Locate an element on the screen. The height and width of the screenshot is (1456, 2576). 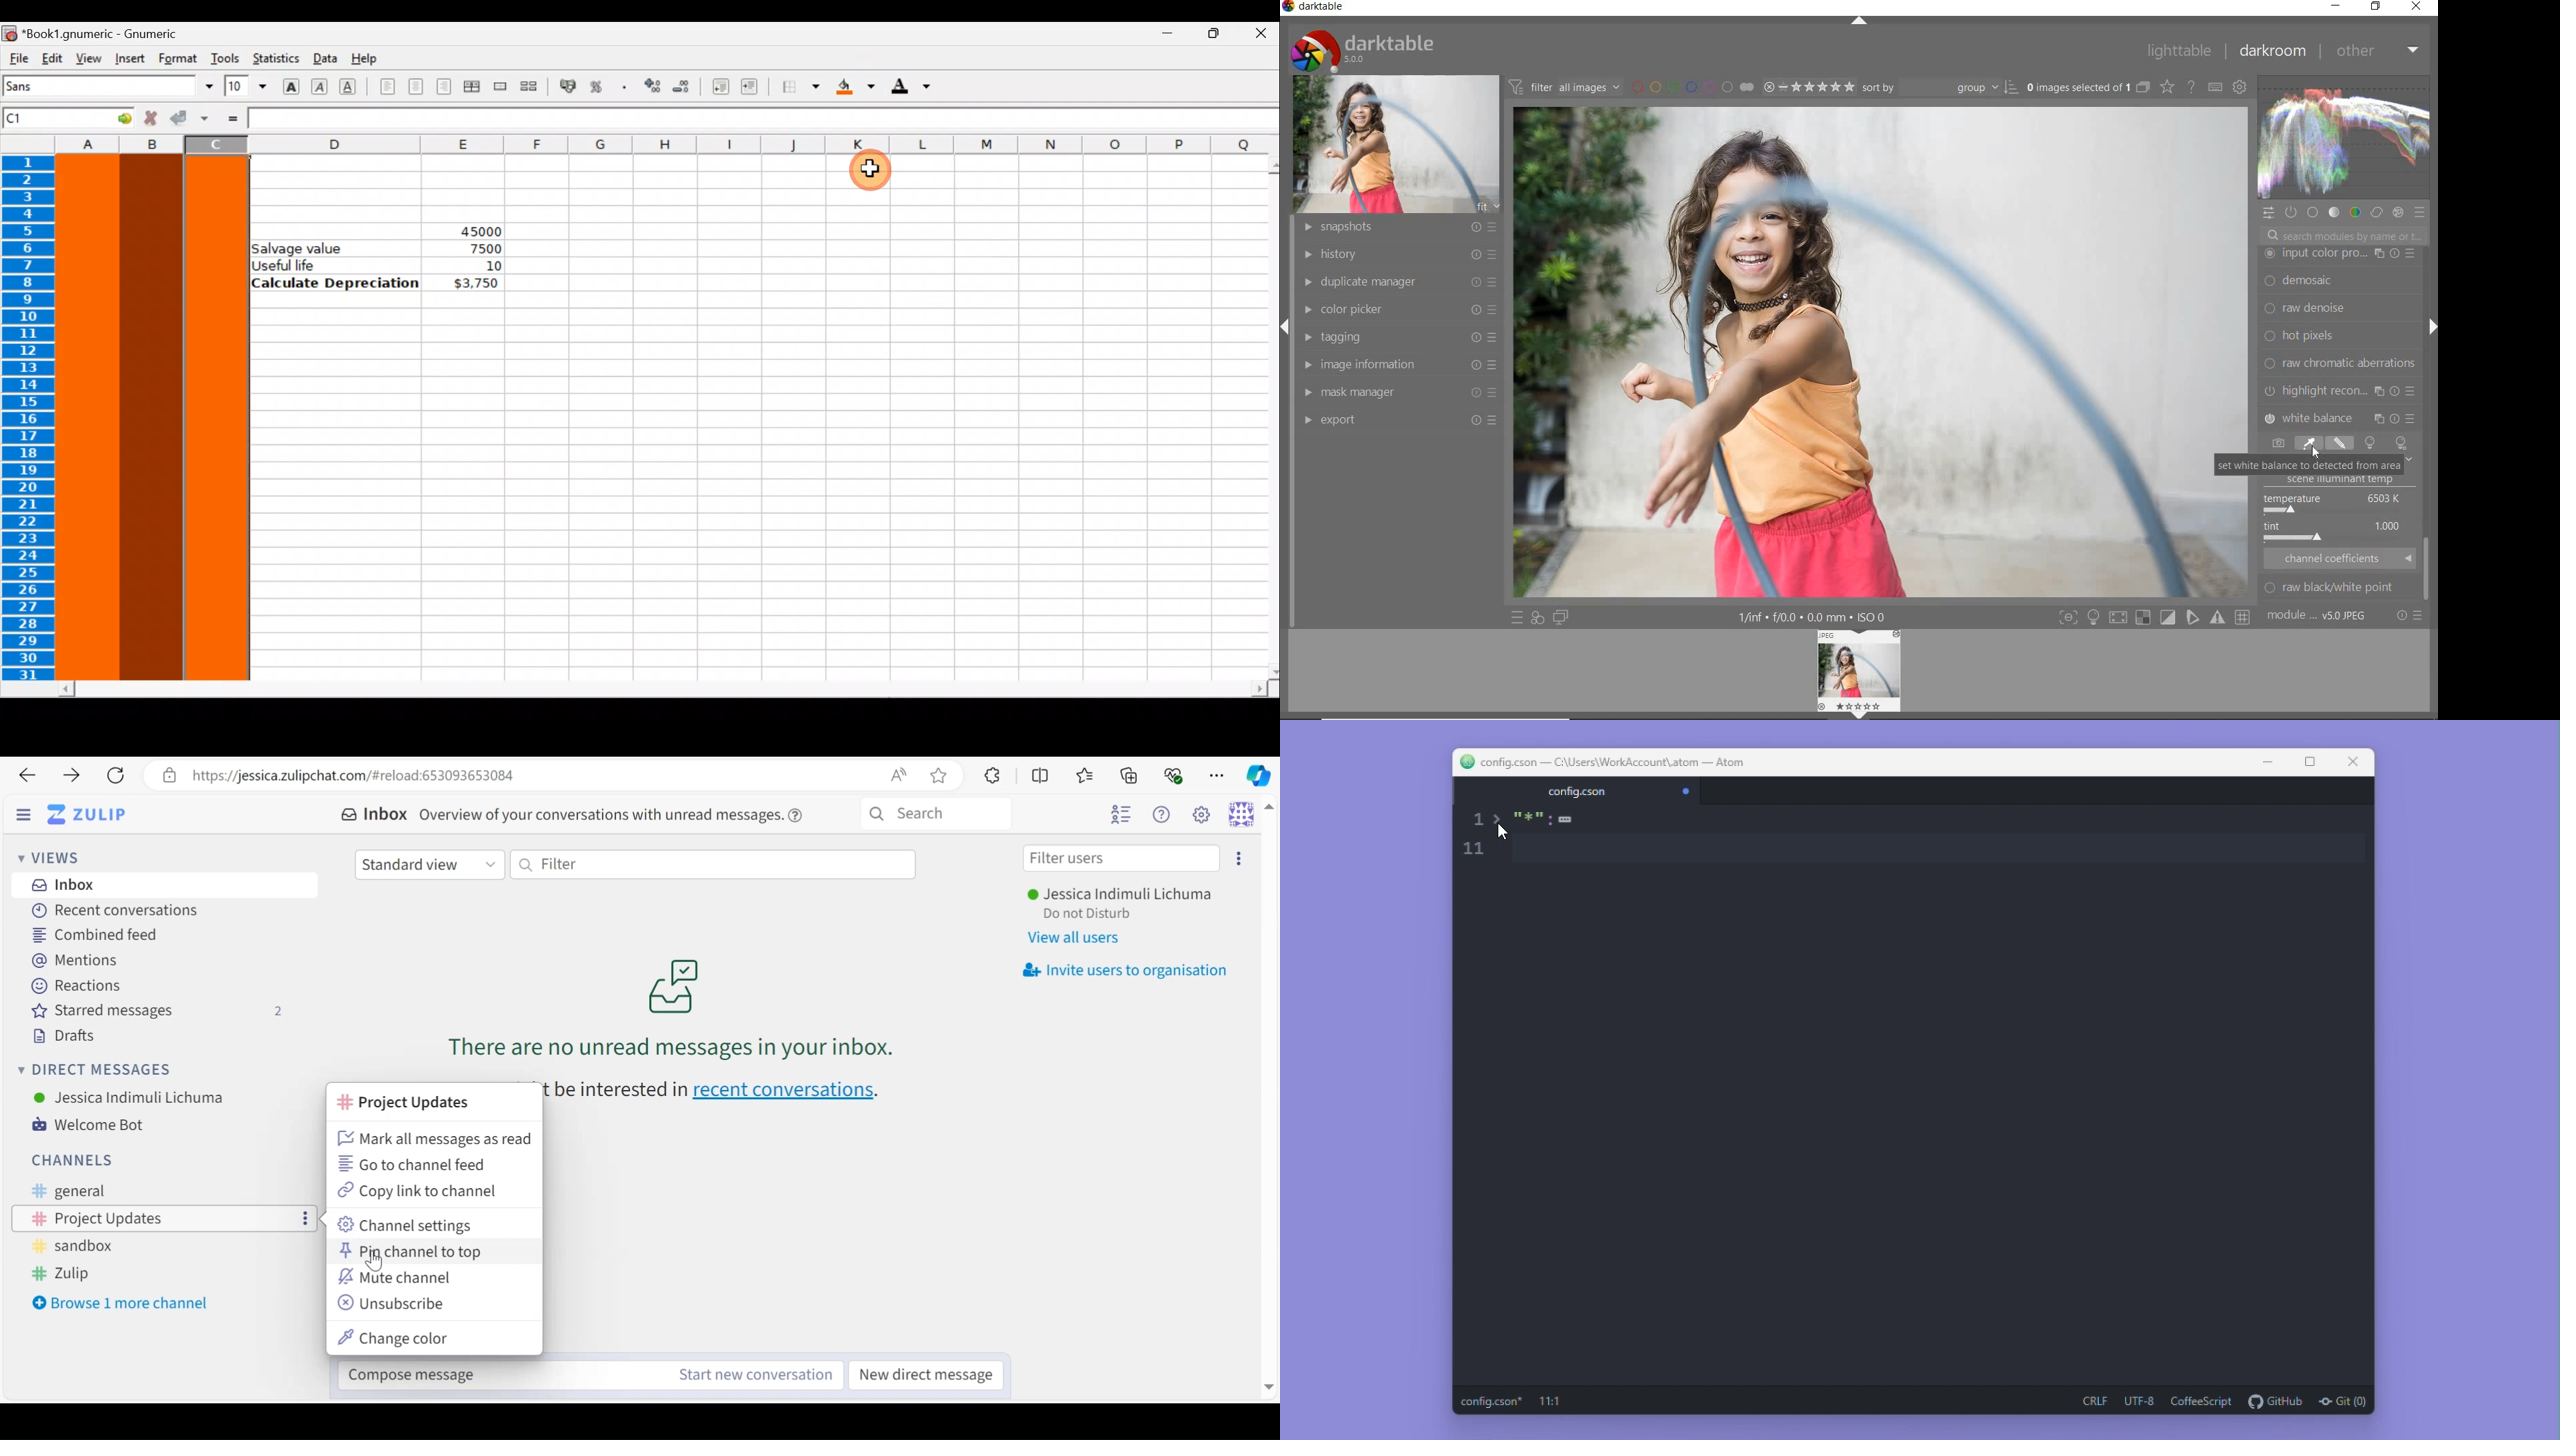
quick access panel is located at coordinates (2270, 213).